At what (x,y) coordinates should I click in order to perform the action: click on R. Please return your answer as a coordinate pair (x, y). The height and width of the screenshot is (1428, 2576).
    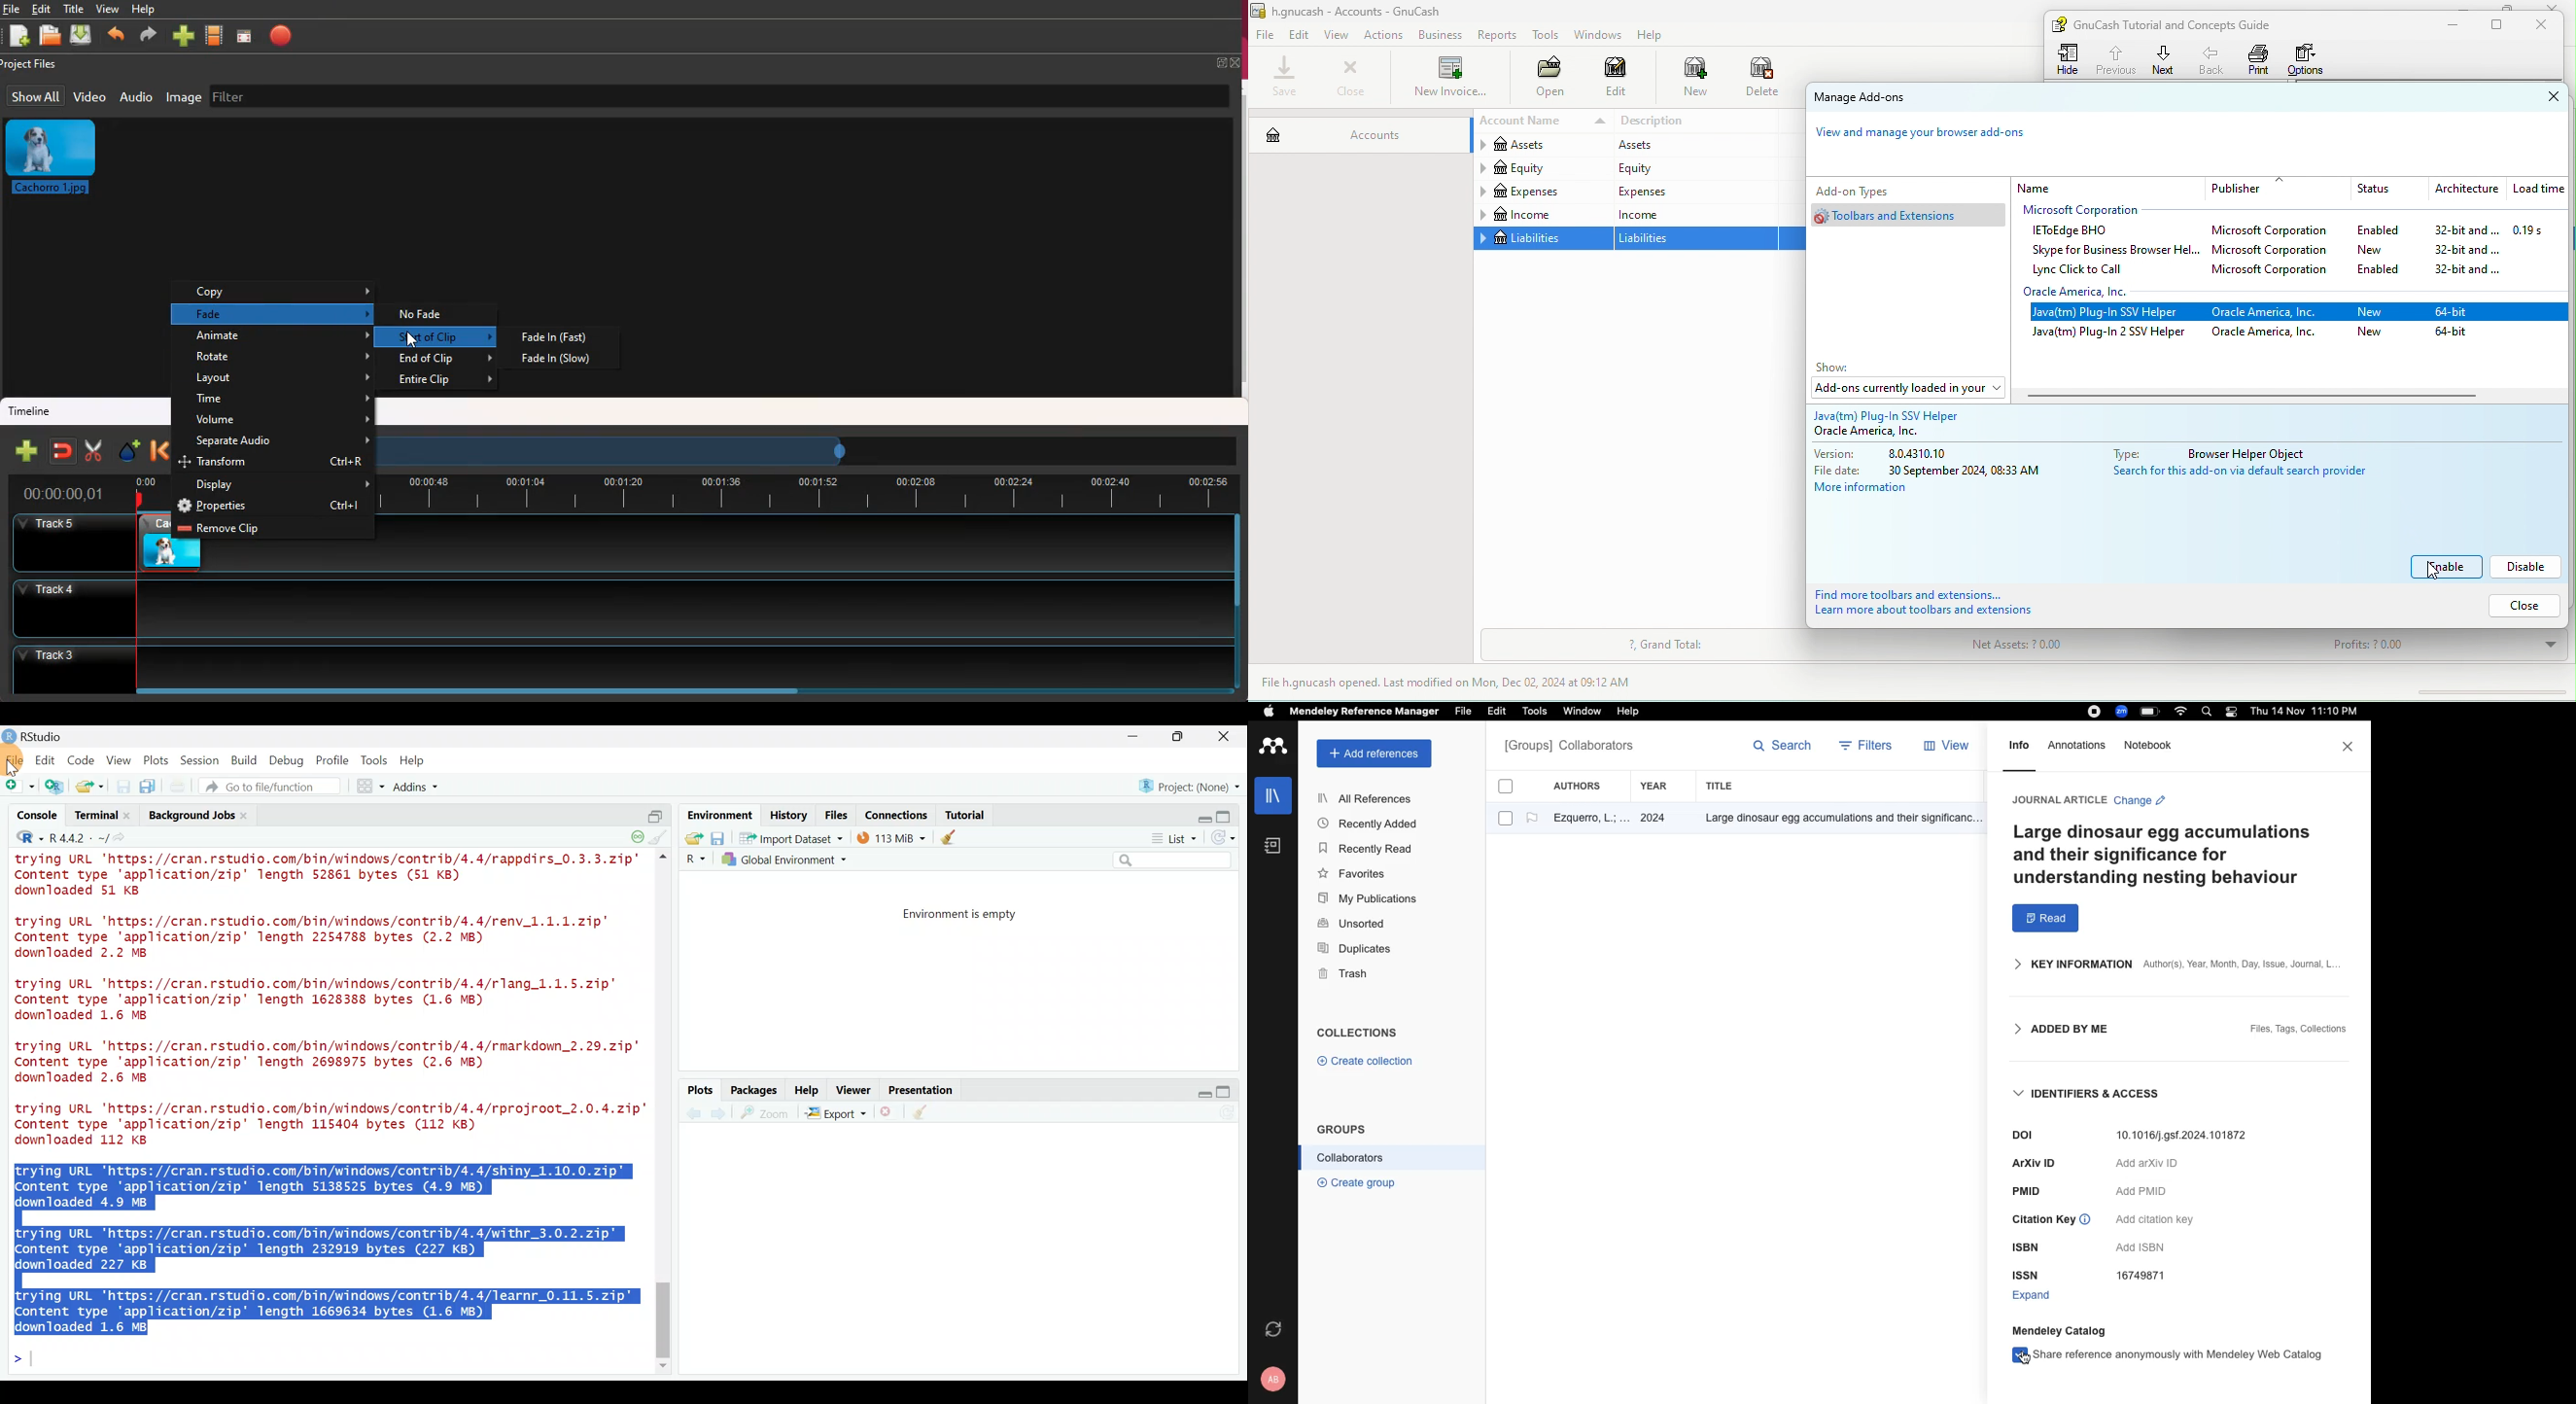
    Looking at the image, I should click on (21, 839).